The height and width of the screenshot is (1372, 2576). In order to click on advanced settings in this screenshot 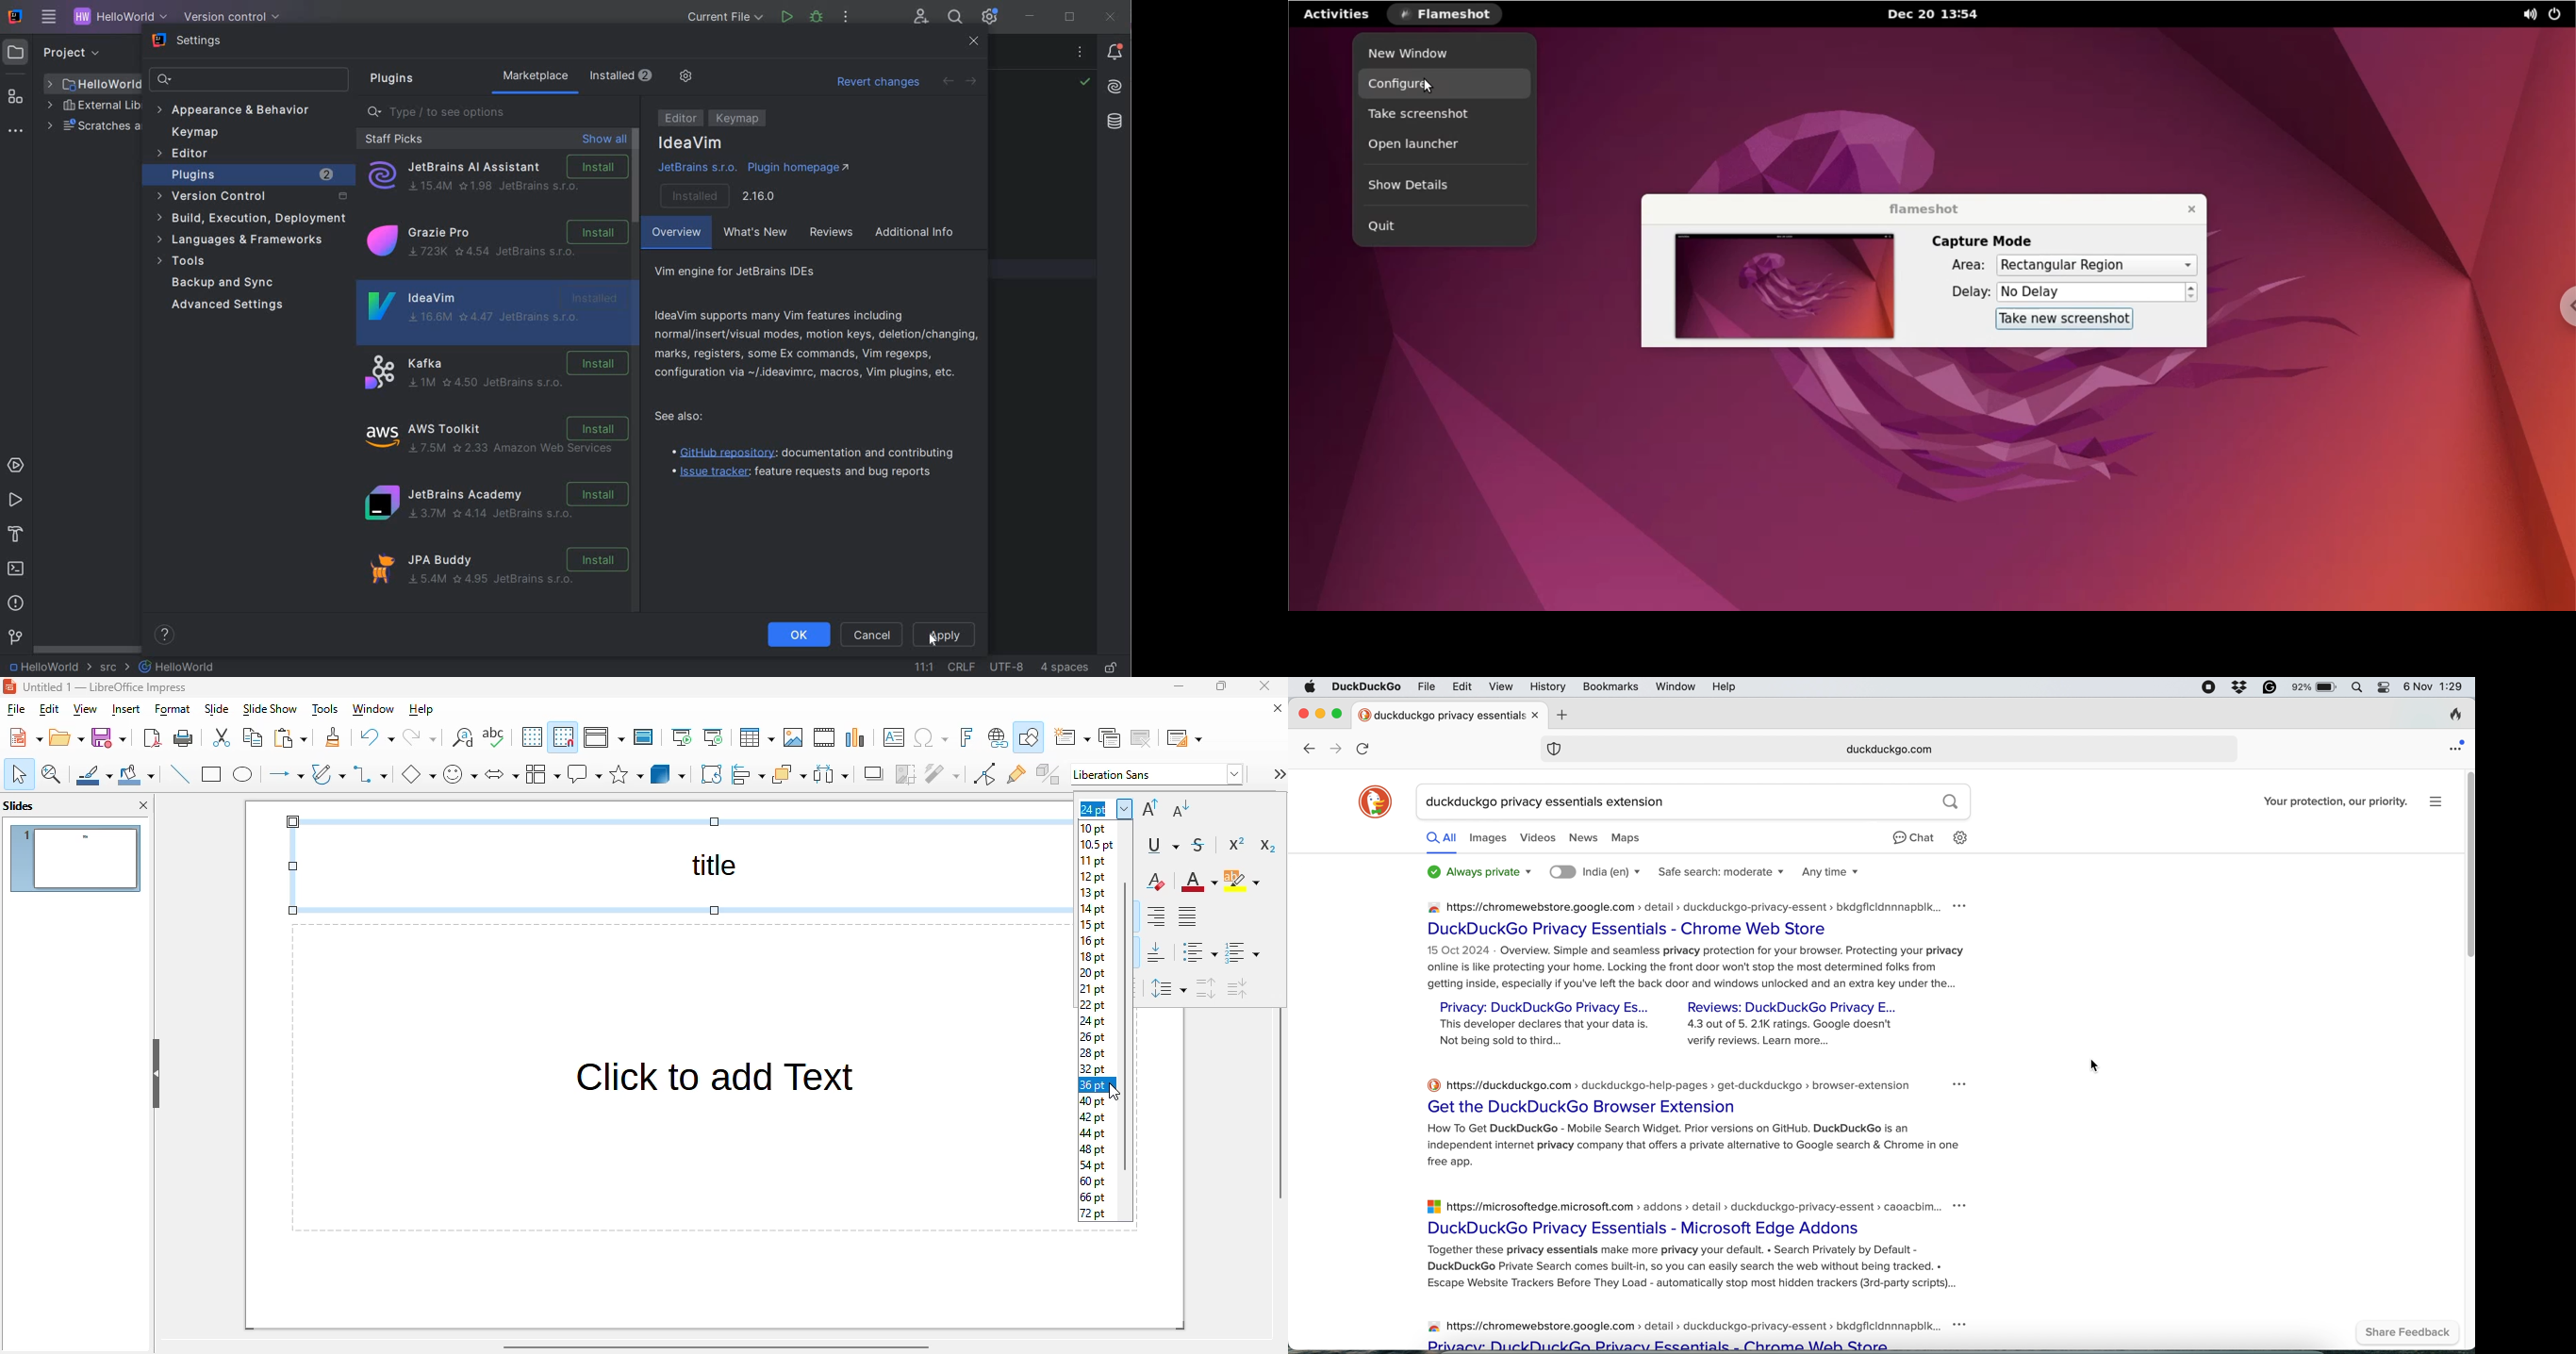, I will do `click(233, 305)`.